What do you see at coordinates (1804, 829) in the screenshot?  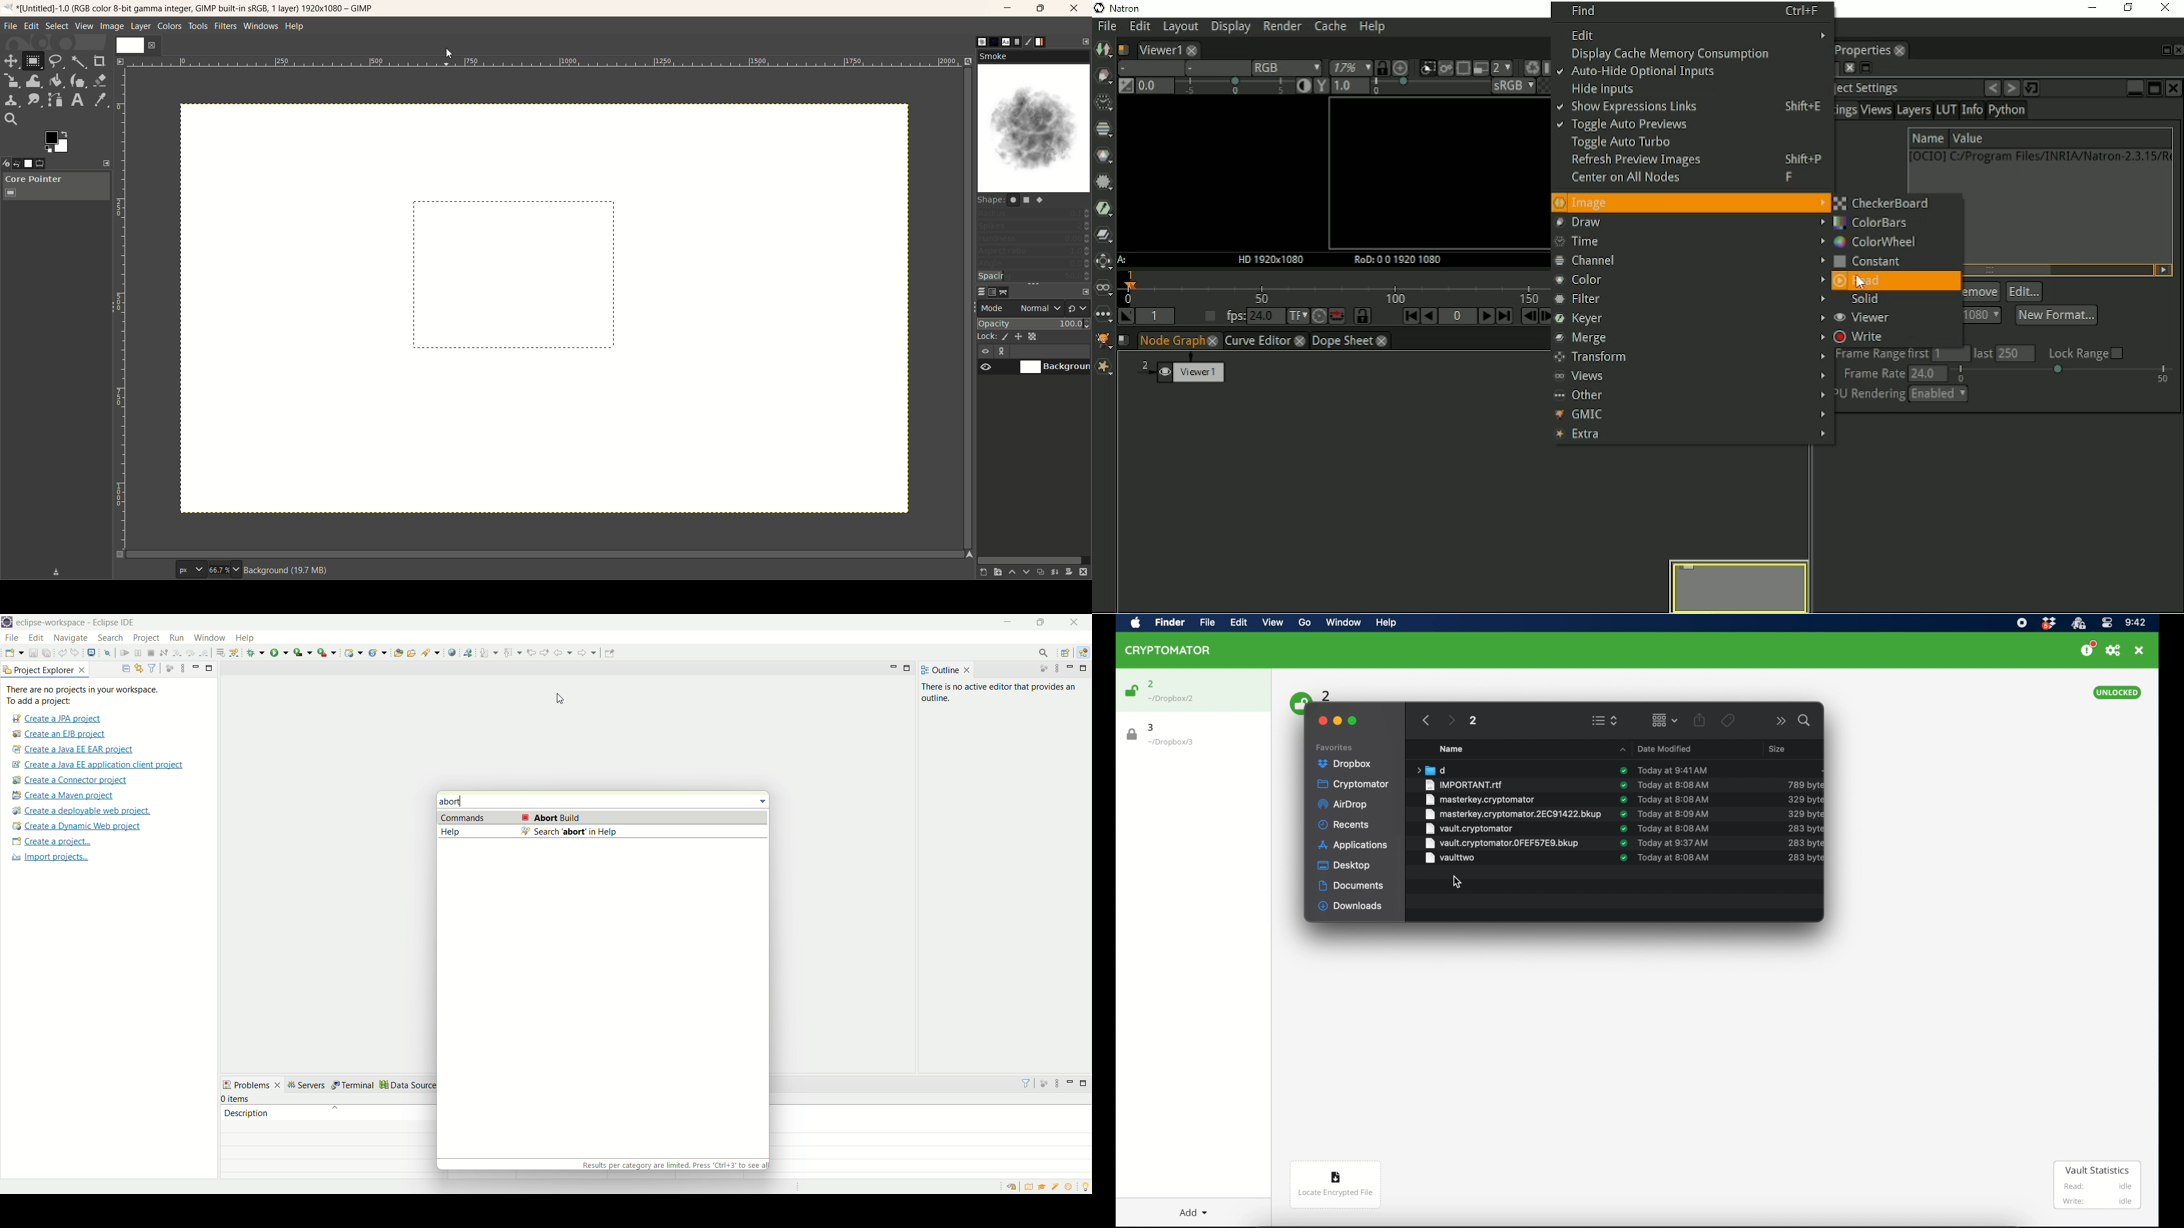 I see `size` at bounding box center [1804, 829].